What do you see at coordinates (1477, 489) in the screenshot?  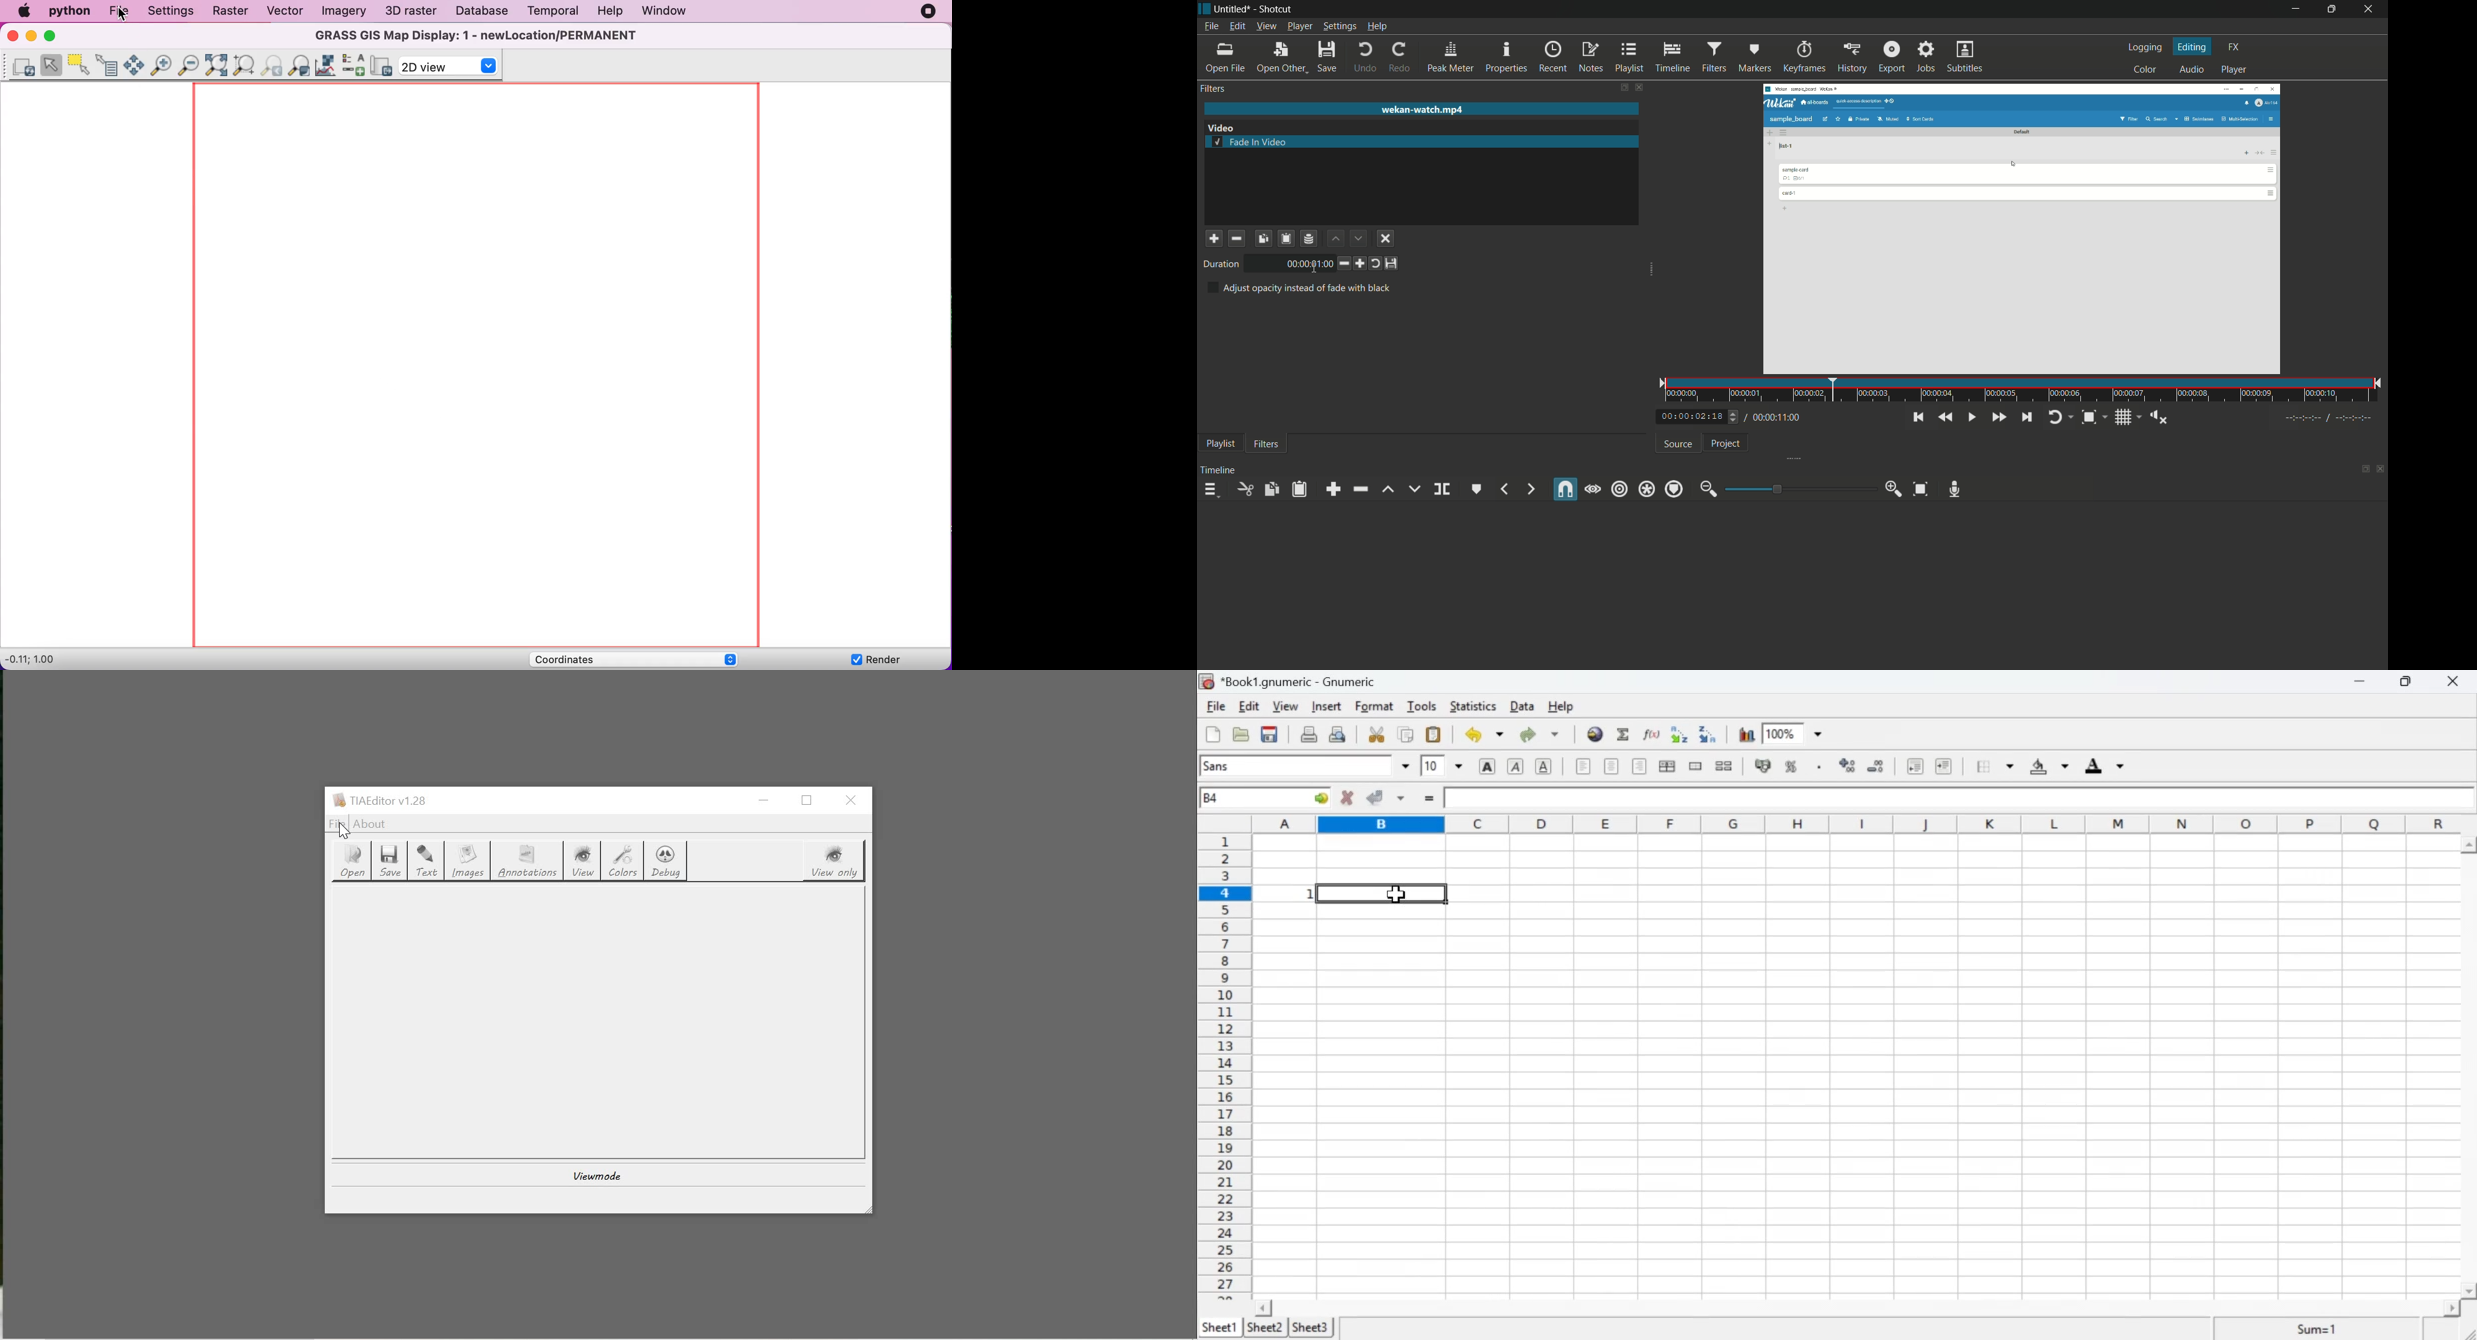 I see `create or edit marker` at bounding box center [1477, 489].